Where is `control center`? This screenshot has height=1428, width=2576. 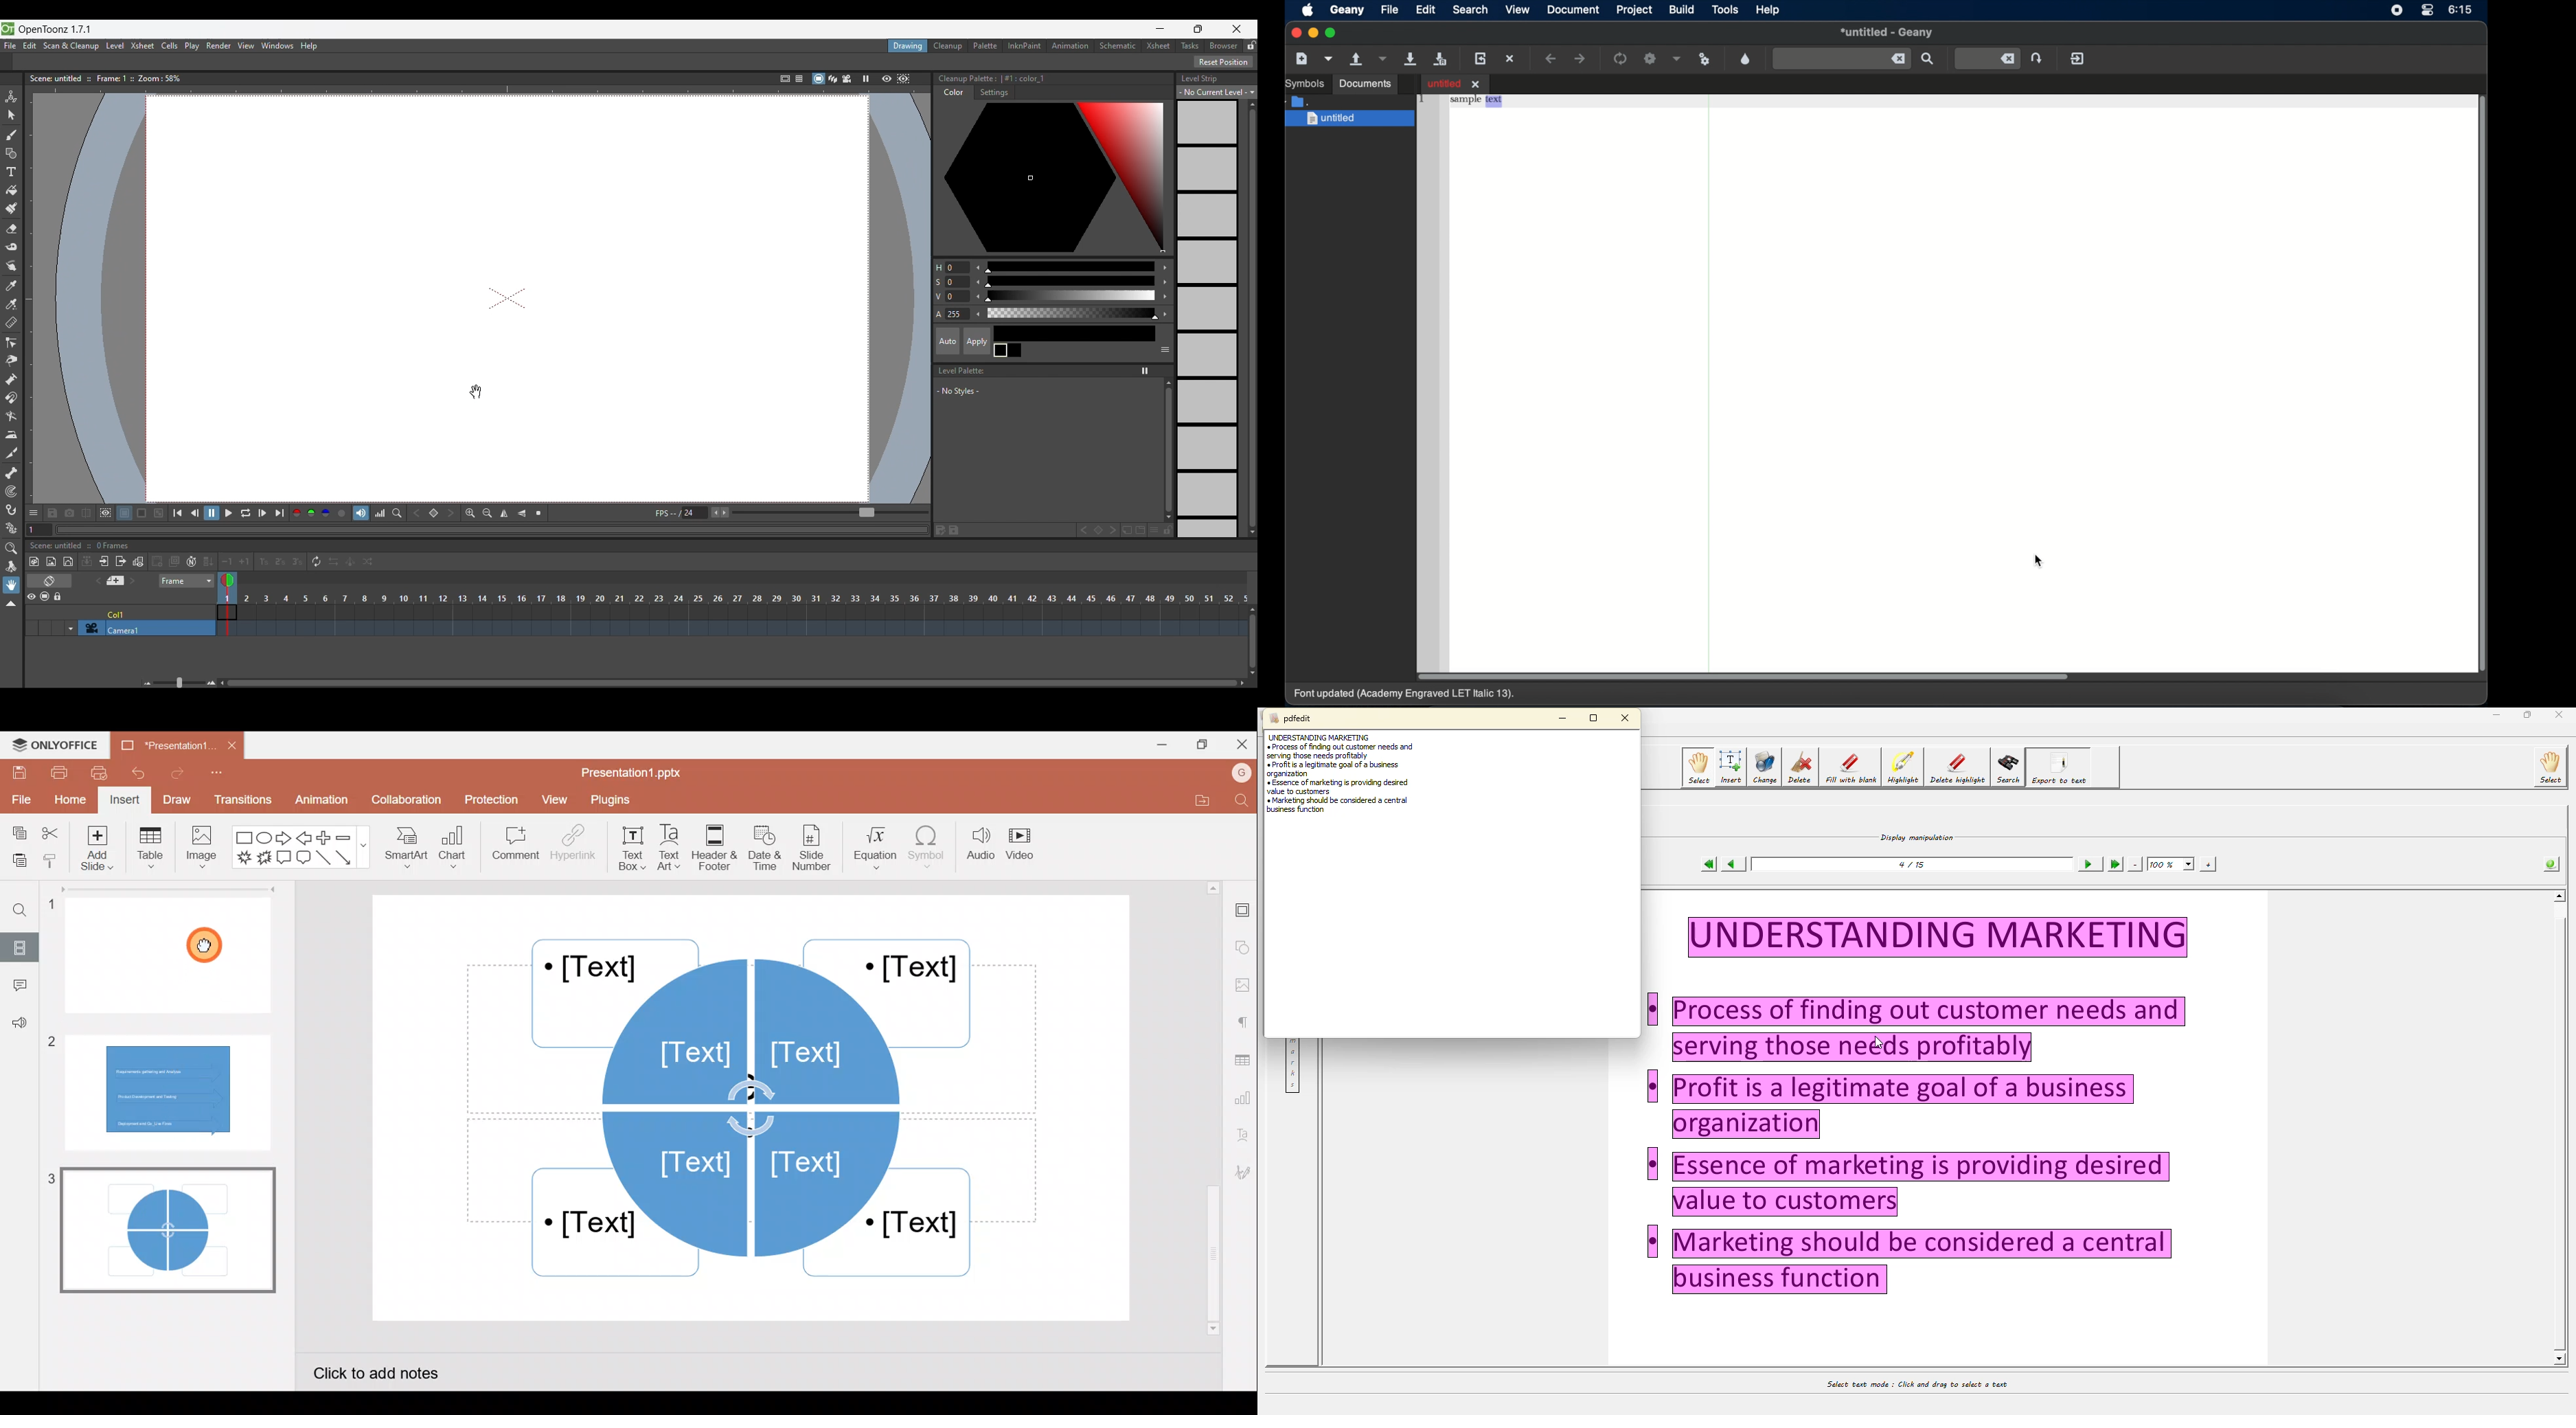
control center is located at coordinates (2427, 10).